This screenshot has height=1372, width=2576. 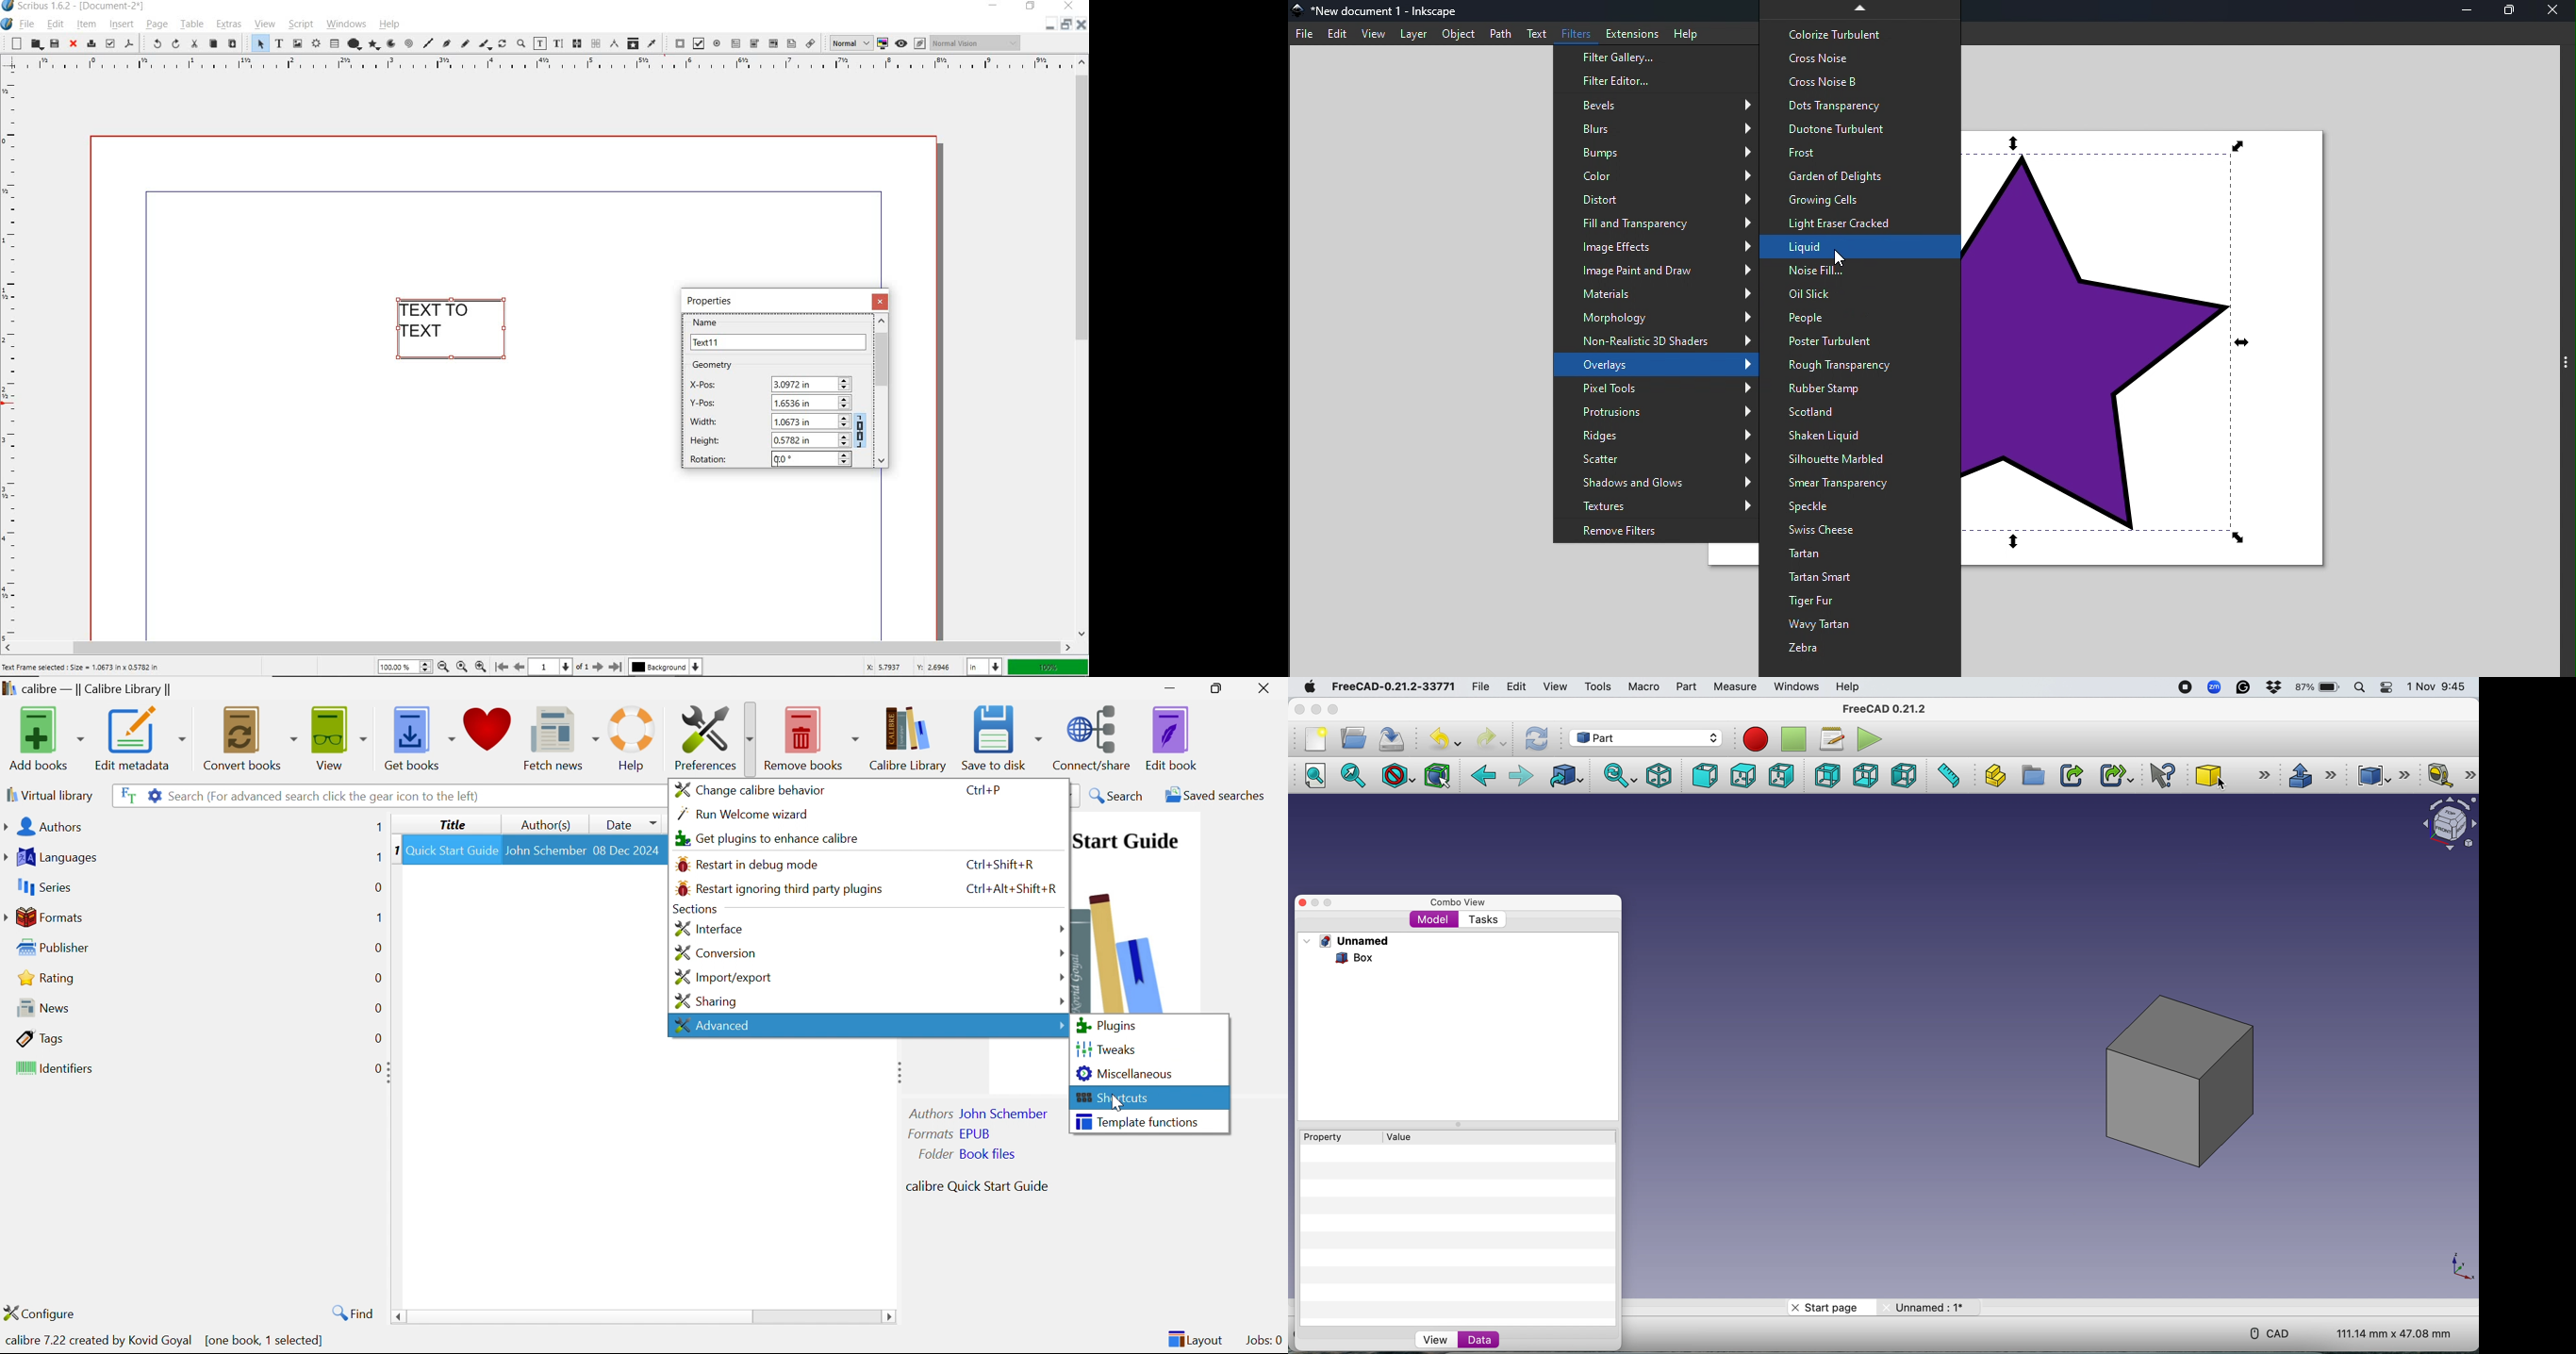 I want to click on PROPERTIES, so click(x=713, y=300).